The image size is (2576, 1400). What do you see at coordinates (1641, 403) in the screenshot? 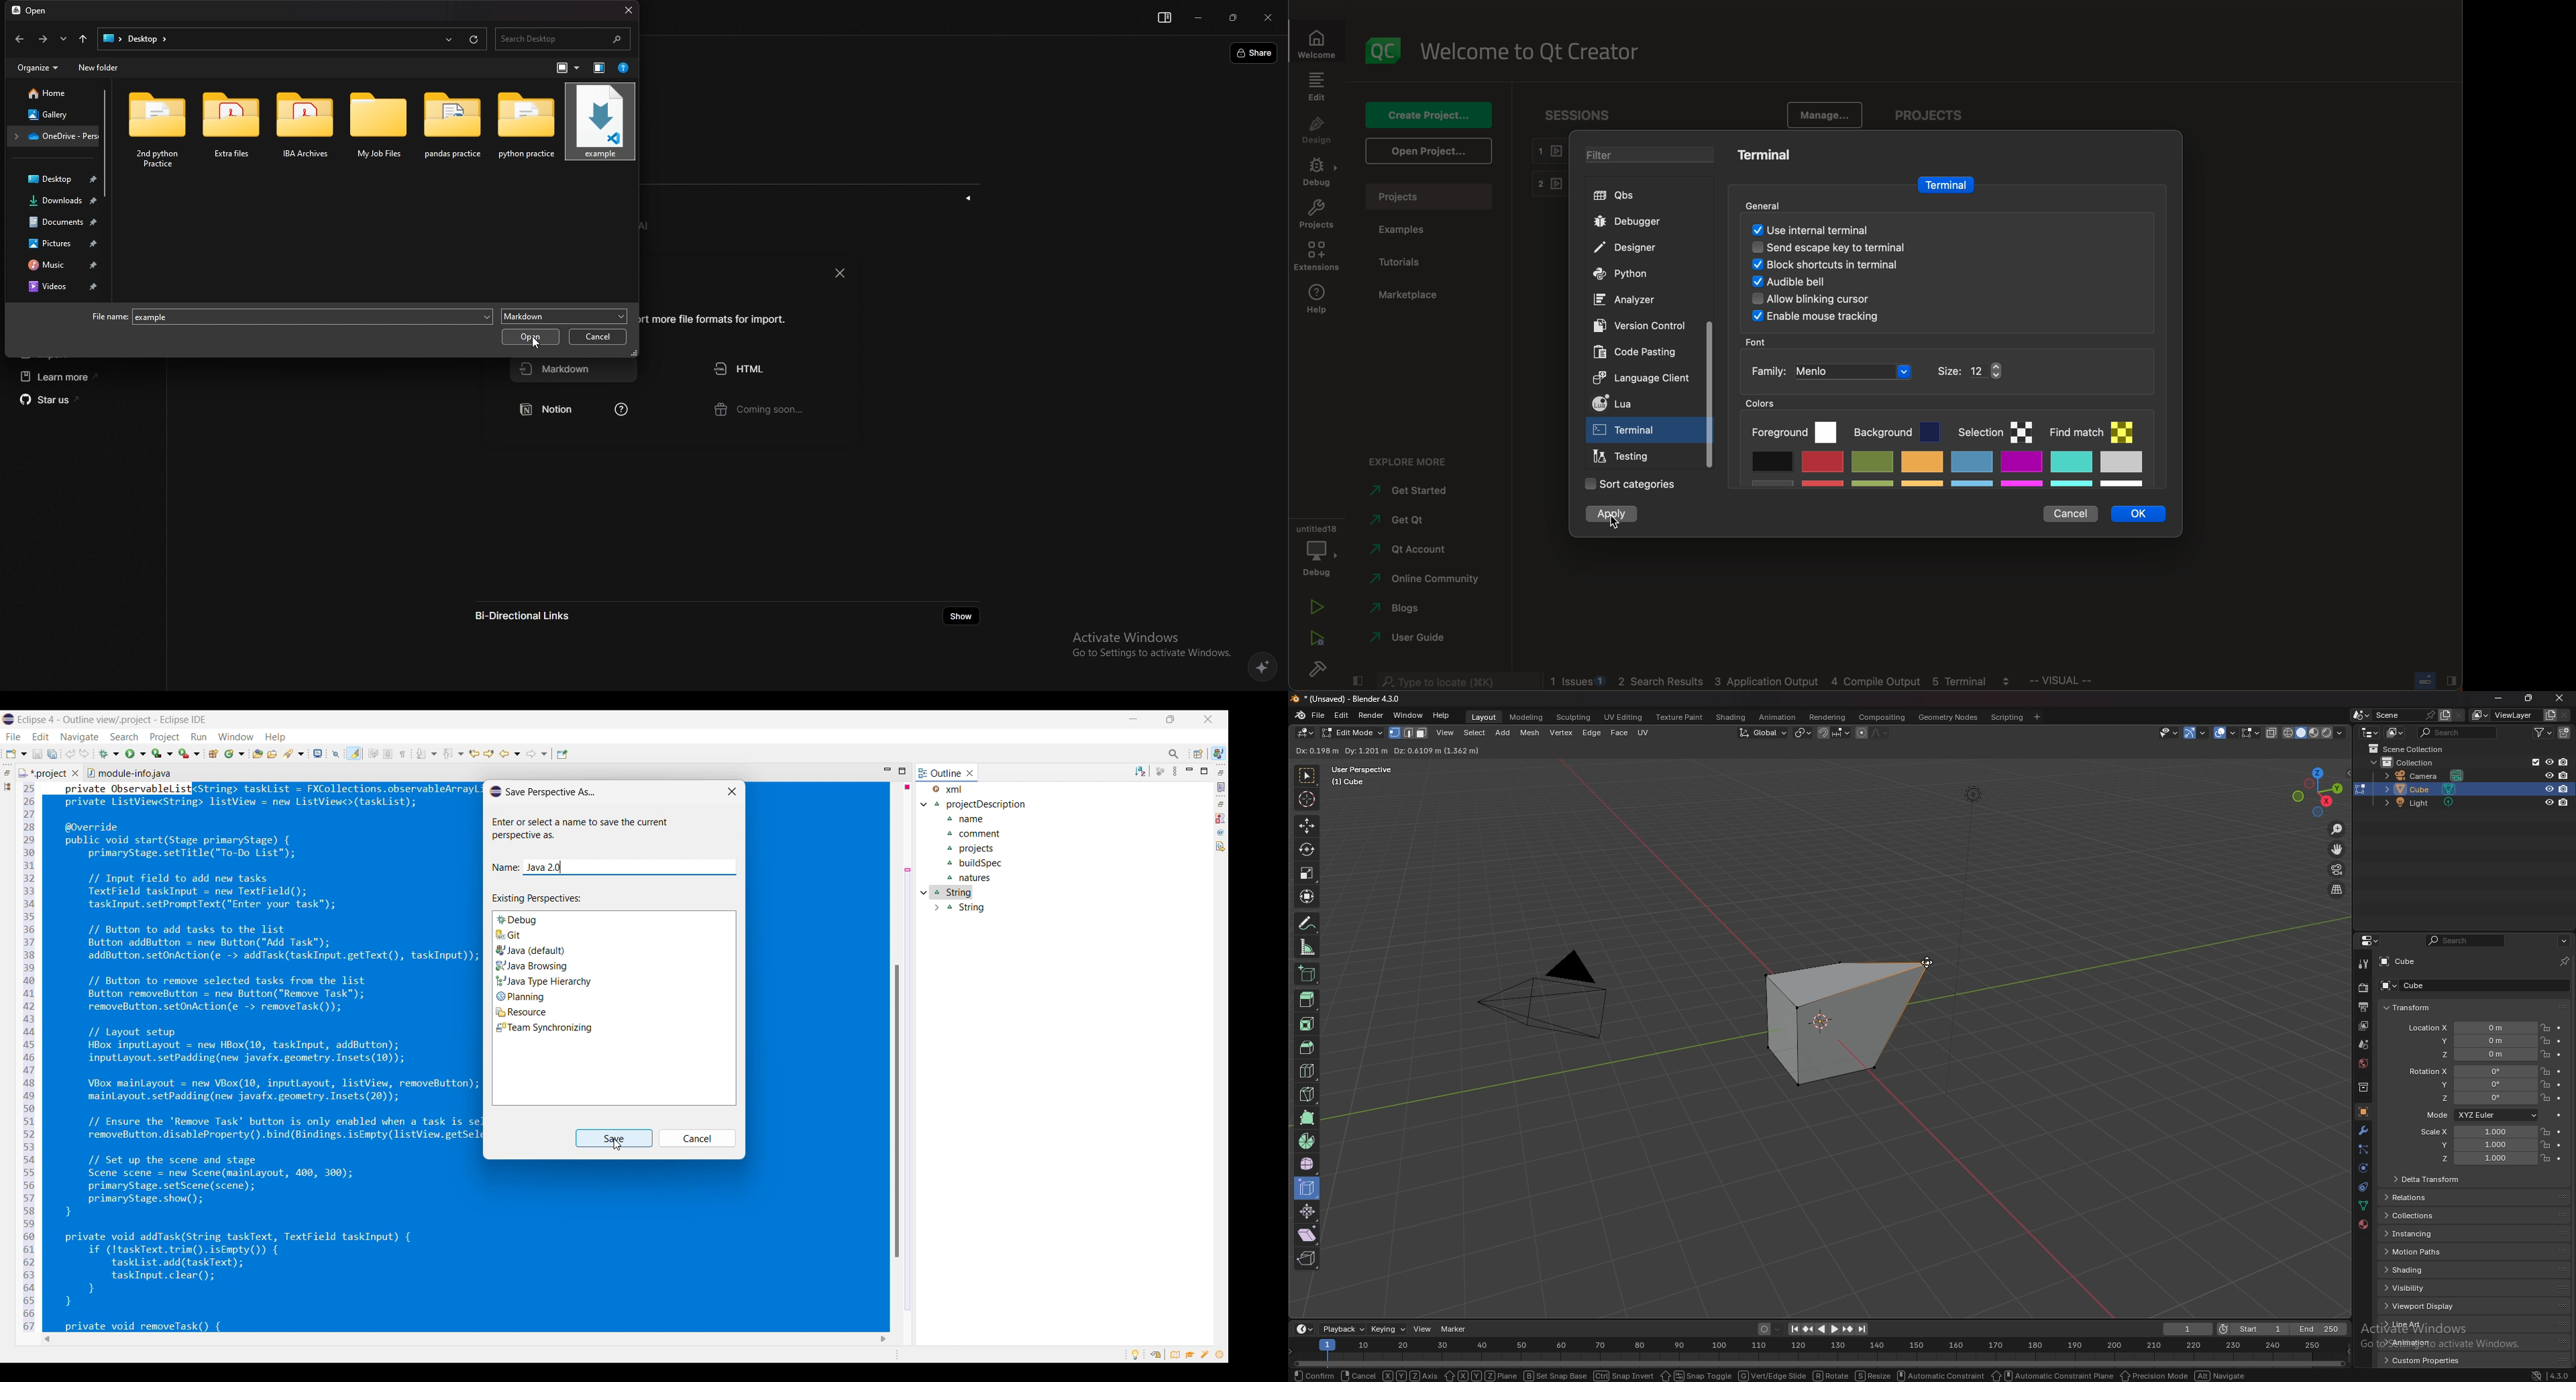
I see `lua` at bounding box center [1641, 403].